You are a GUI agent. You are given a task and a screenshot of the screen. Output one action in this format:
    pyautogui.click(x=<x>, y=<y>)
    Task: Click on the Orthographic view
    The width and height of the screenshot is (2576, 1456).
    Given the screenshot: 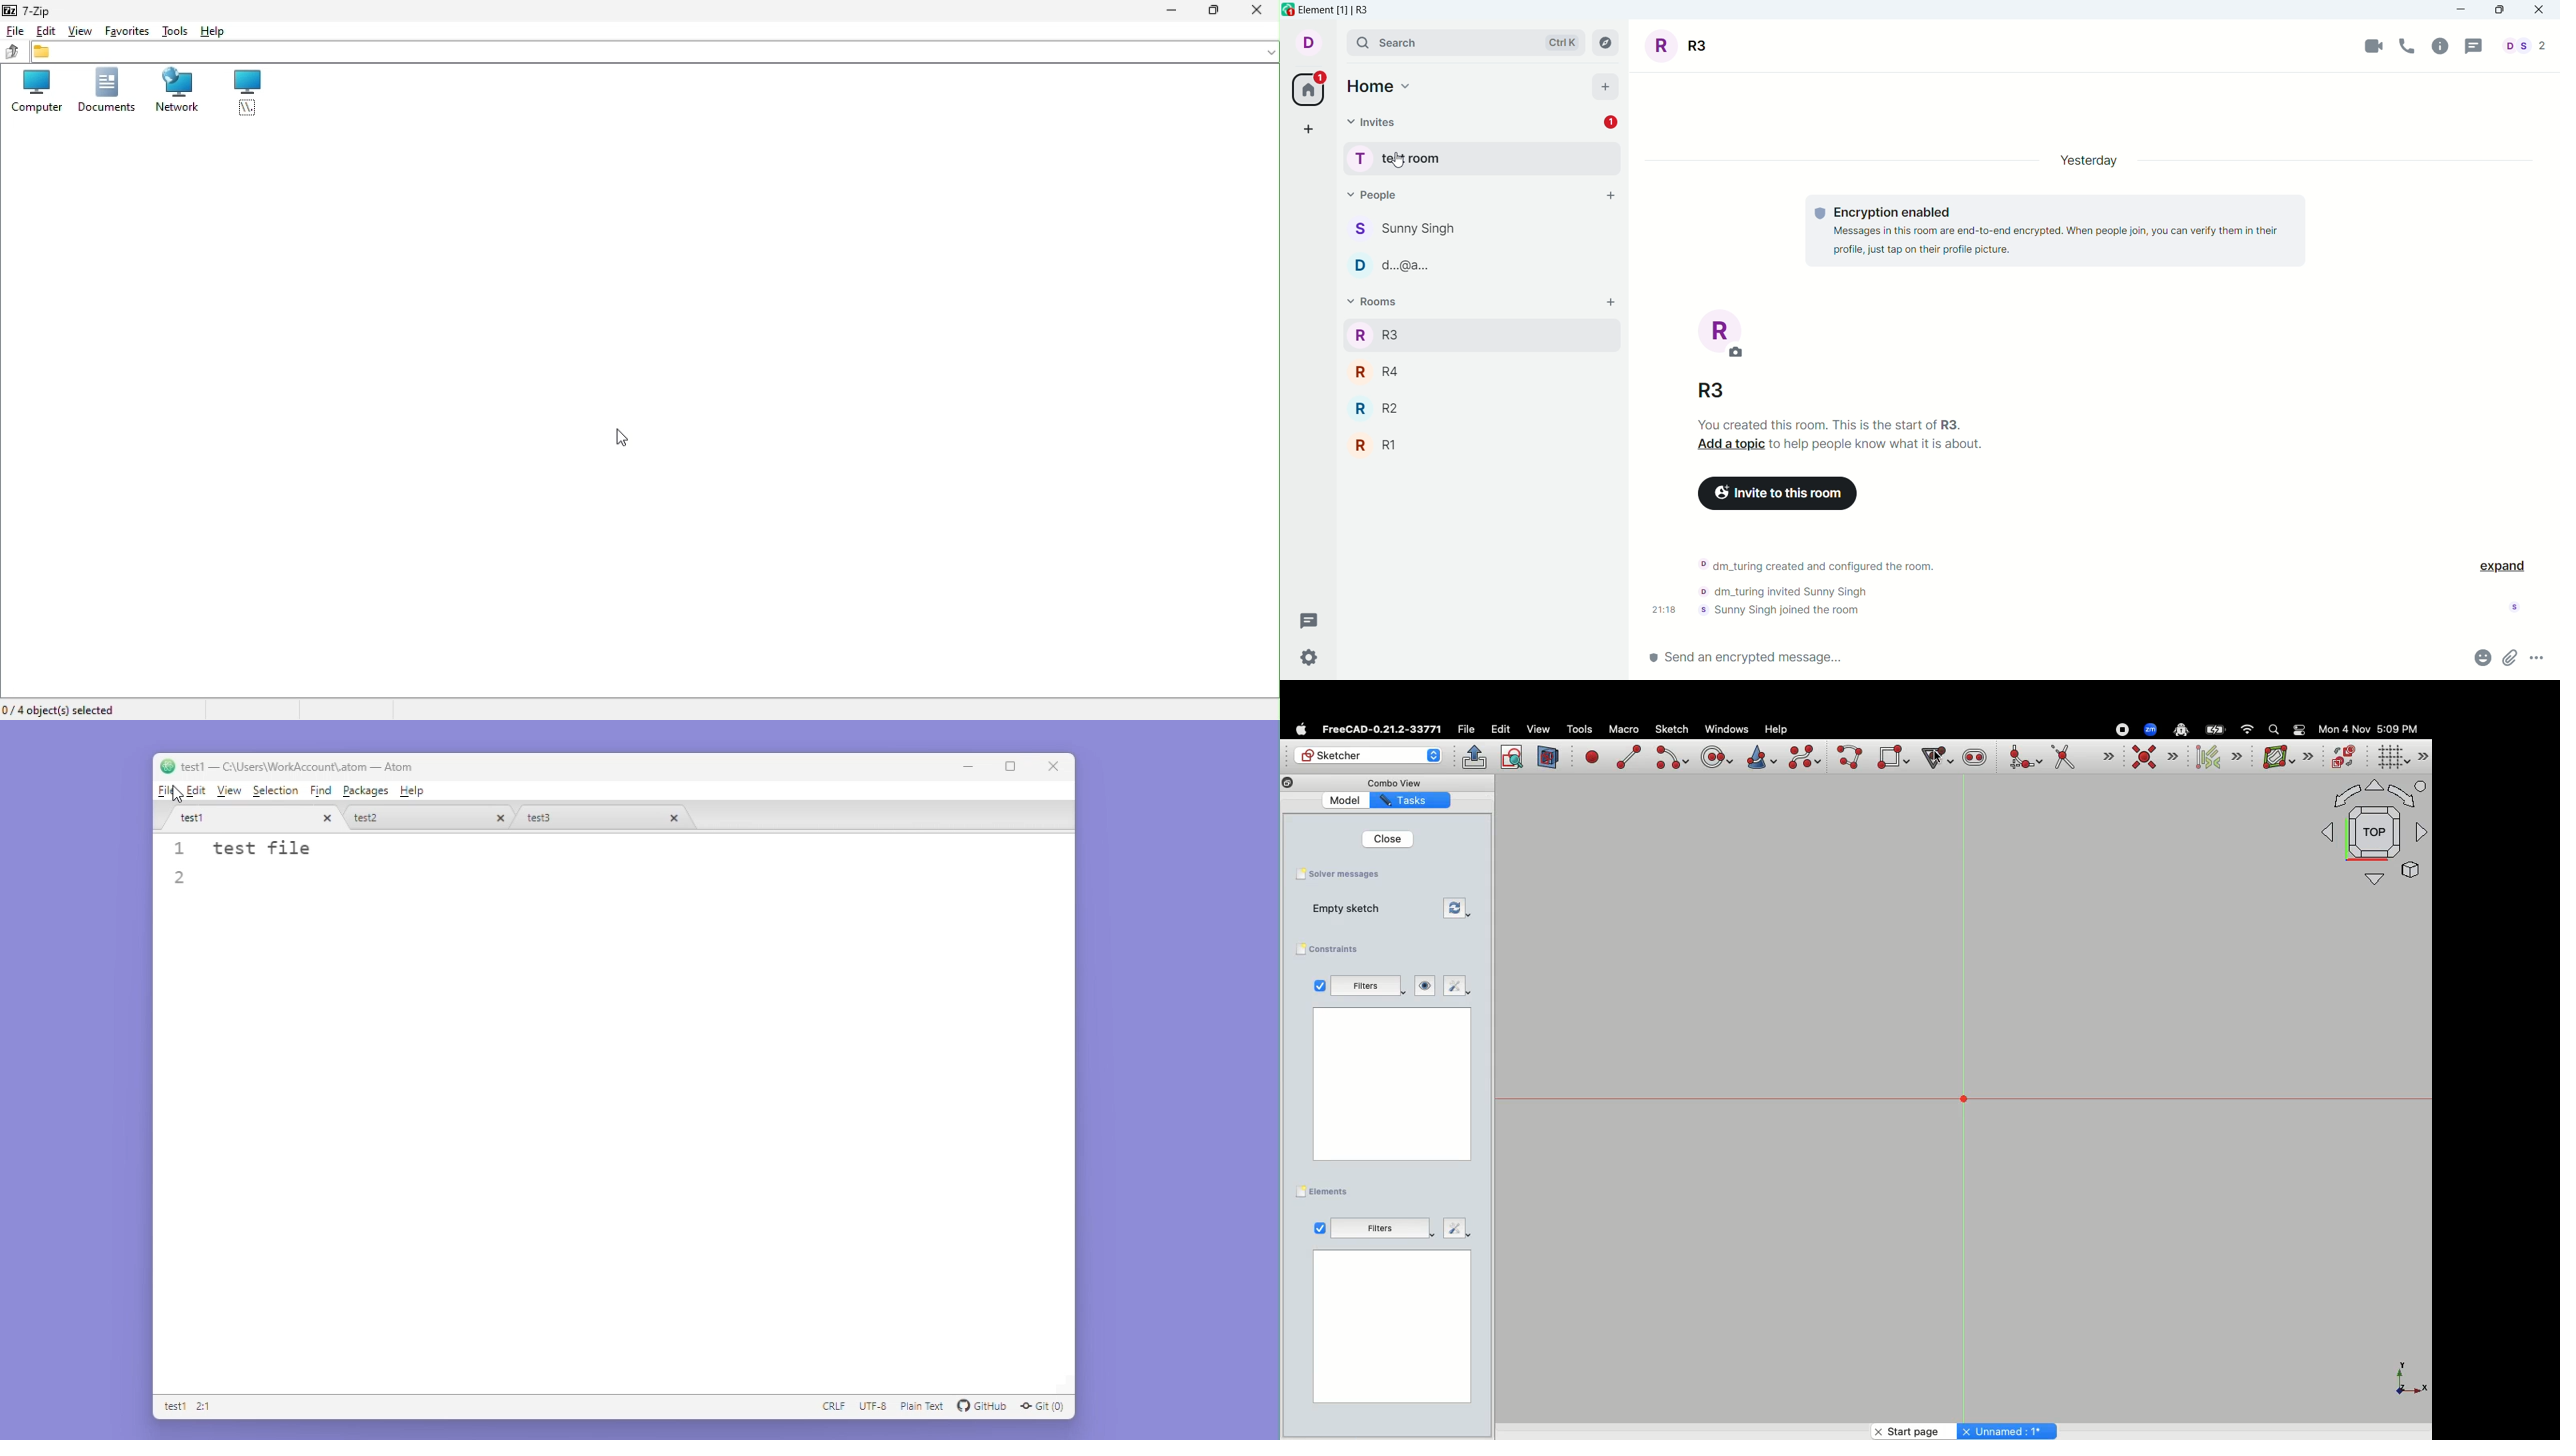 What is the action you would take?
    pyautogui.click(x=2371, y=834)
    